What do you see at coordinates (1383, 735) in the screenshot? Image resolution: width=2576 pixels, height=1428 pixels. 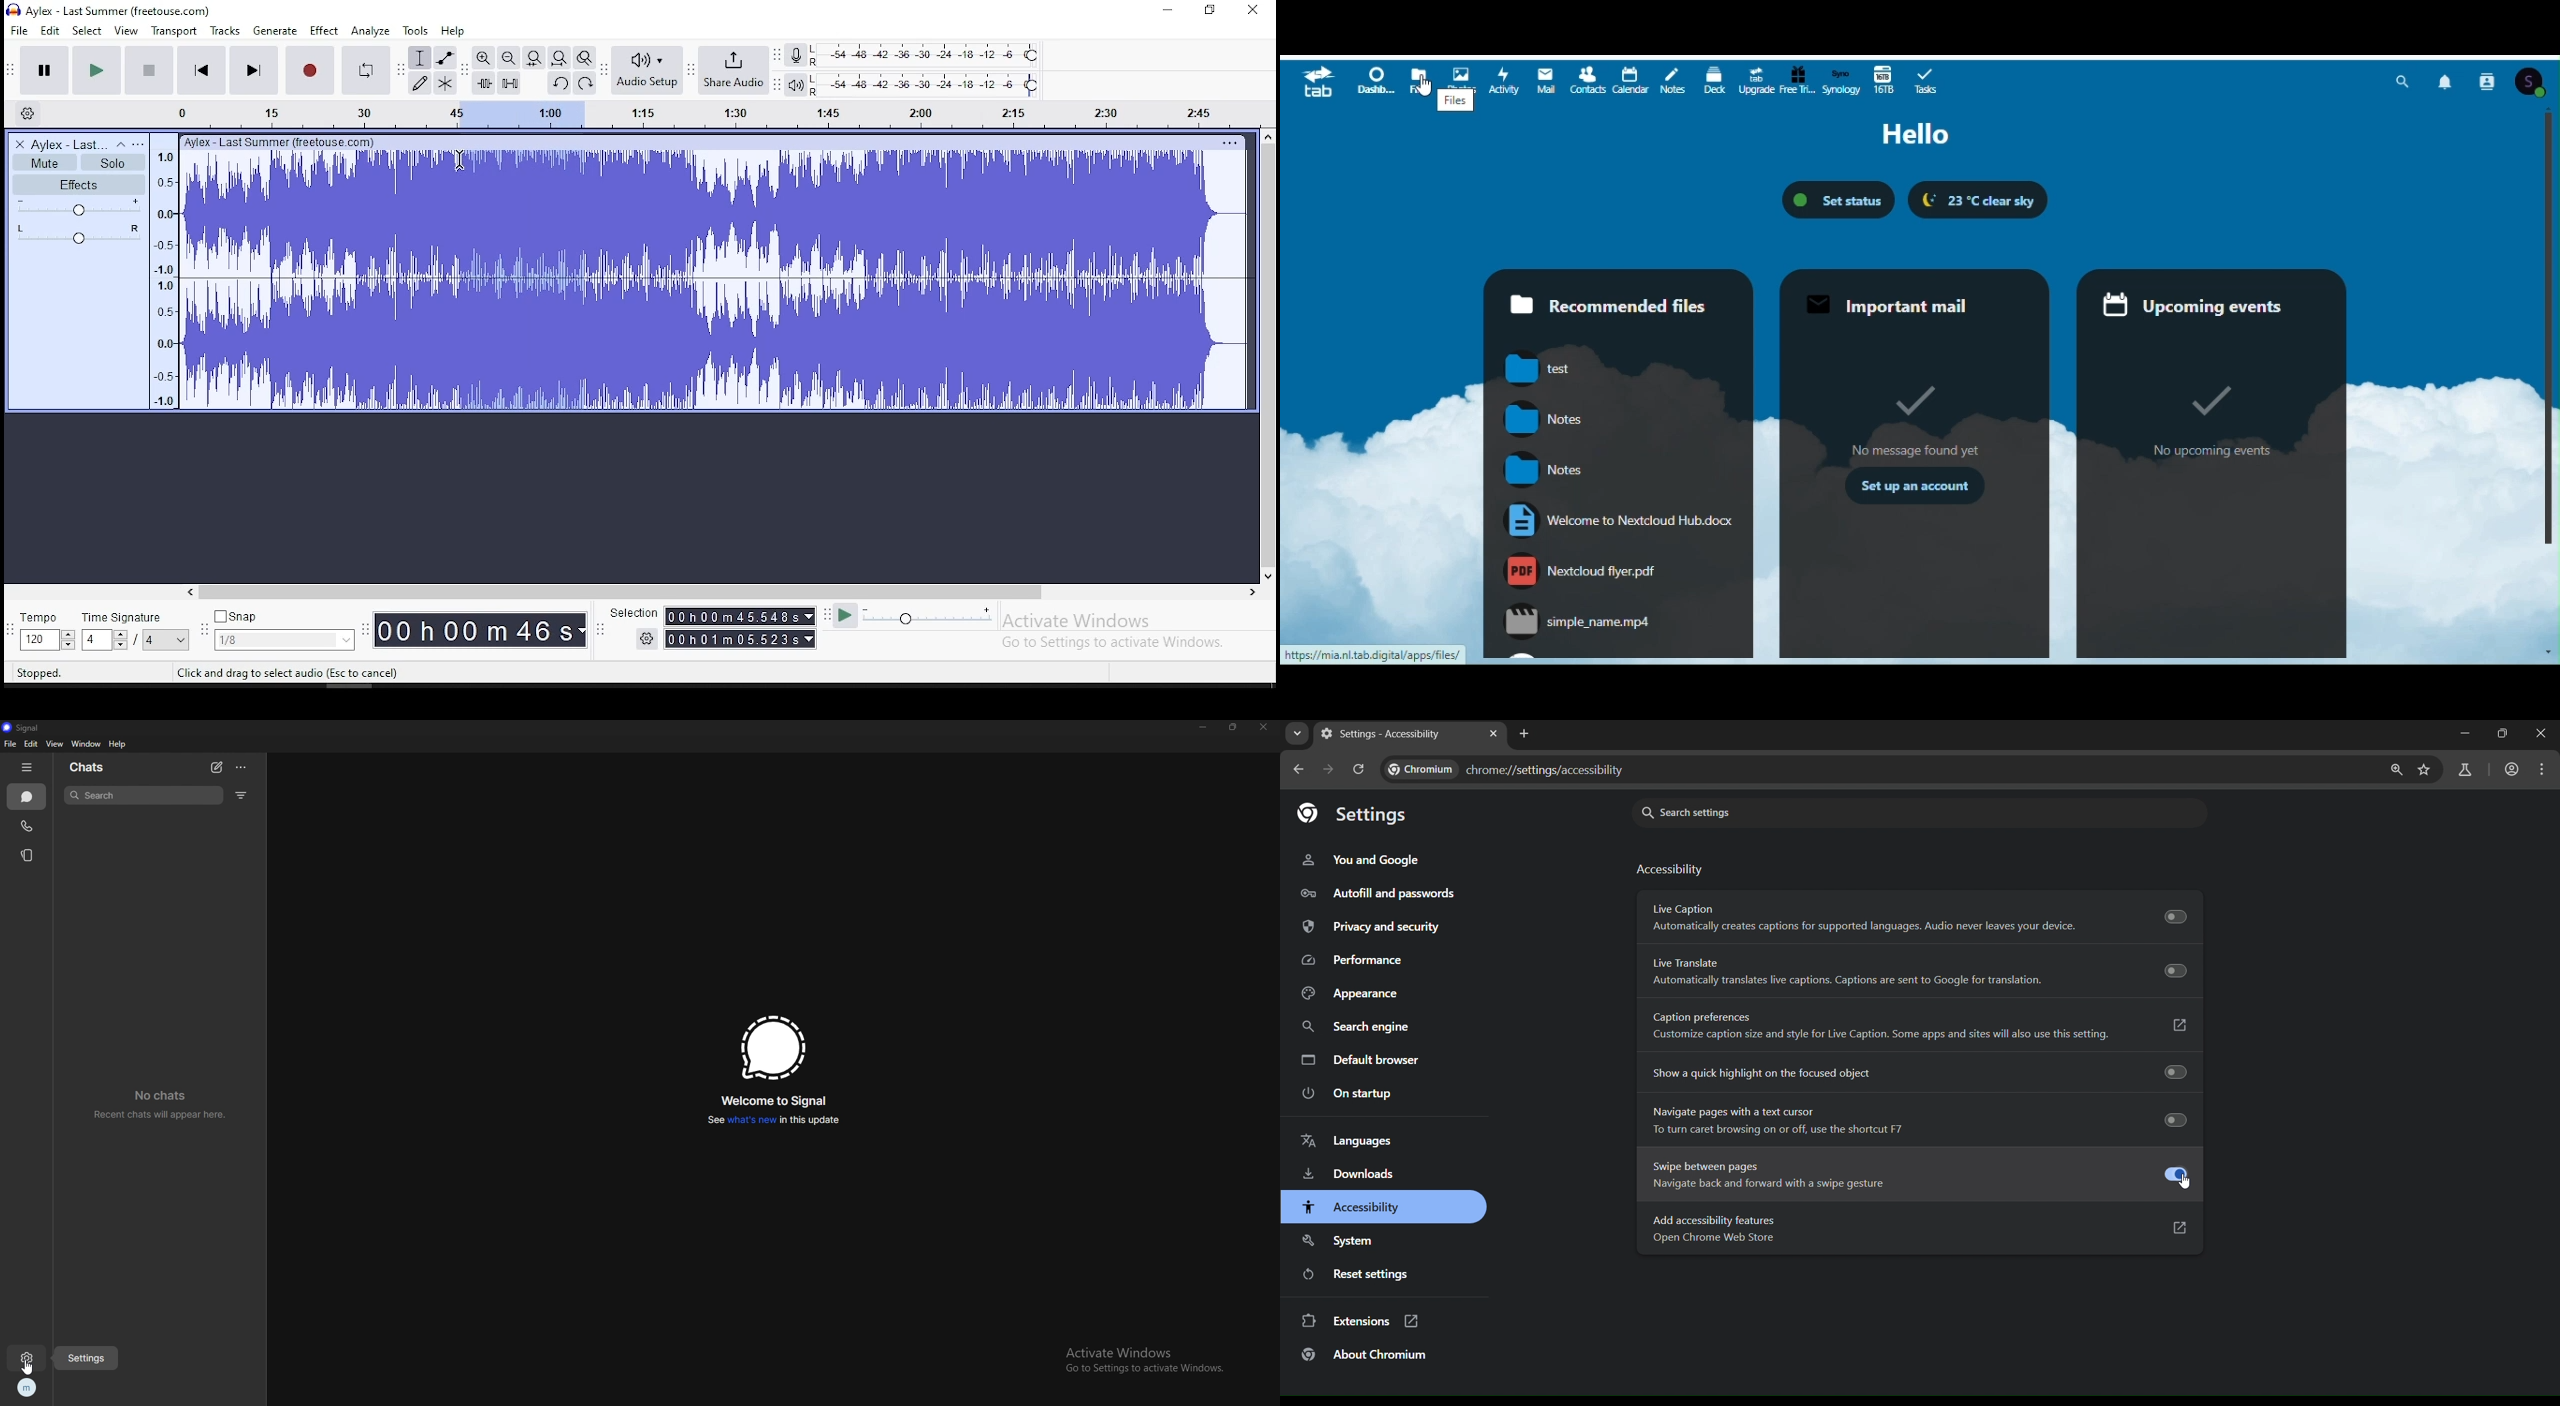 I see `settings - accessibility` at bounding box center [1383, 735].